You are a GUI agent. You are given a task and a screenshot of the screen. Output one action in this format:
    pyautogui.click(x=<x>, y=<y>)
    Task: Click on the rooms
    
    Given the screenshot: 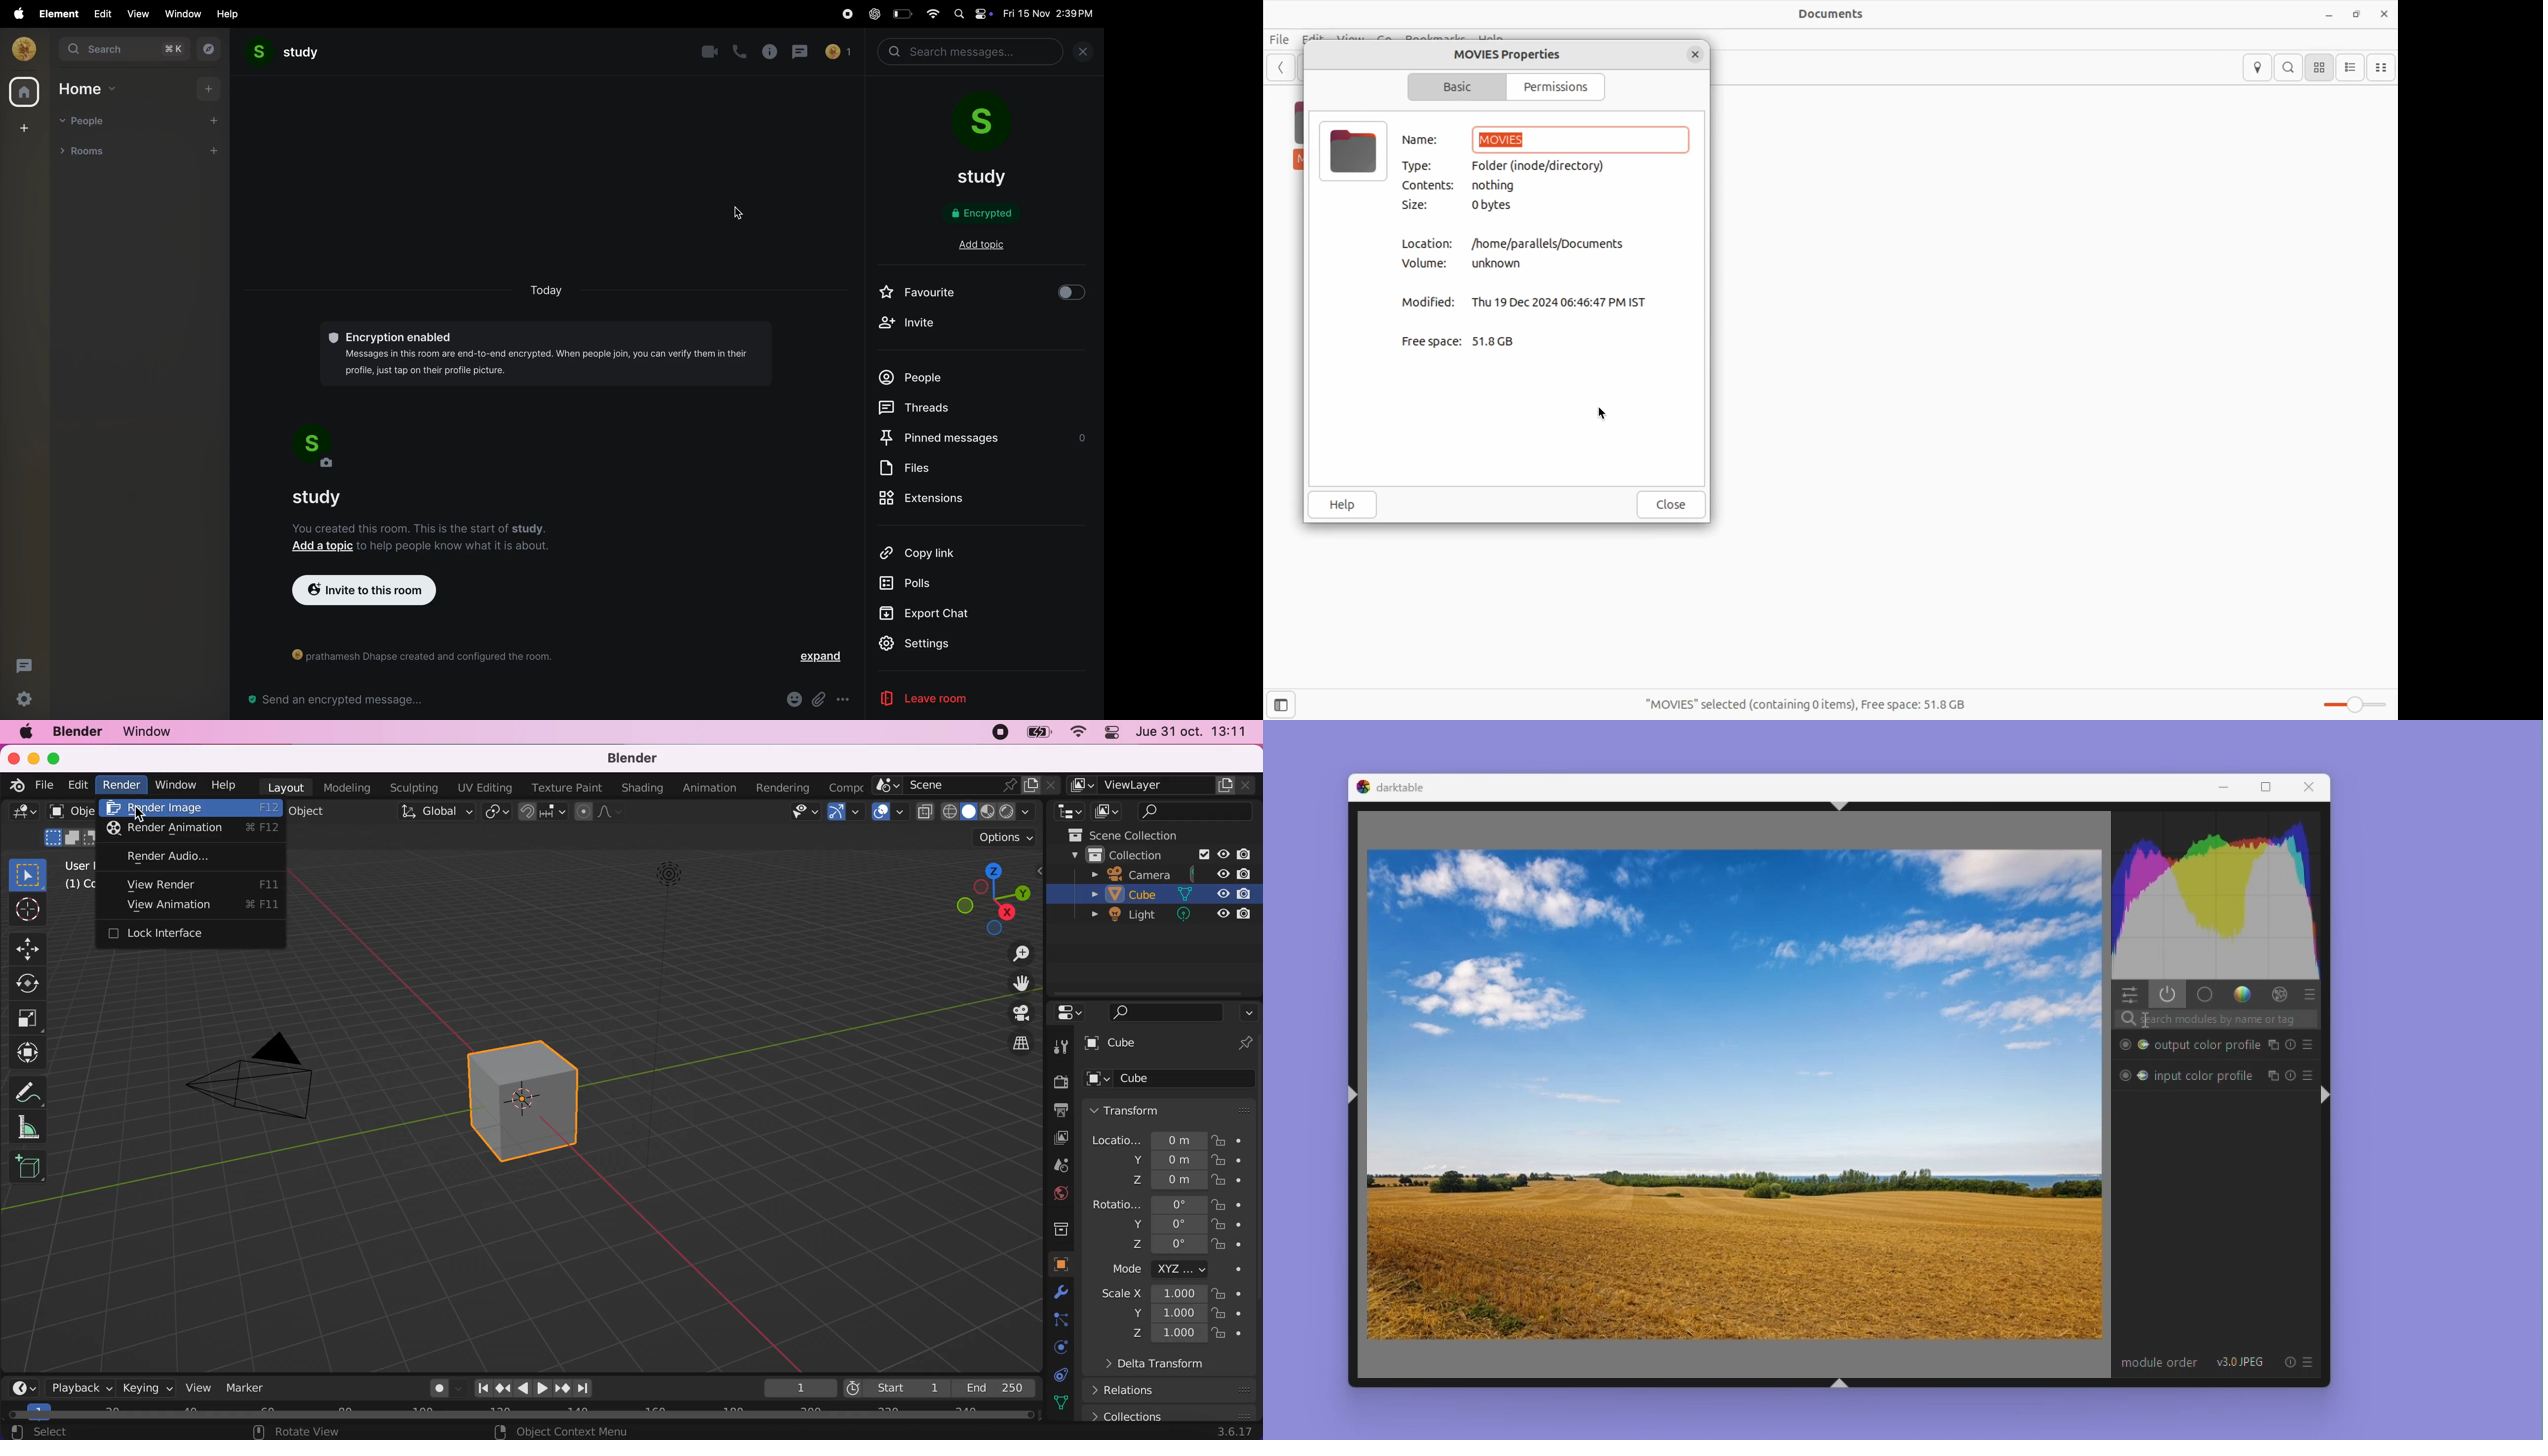 What is the action you would take?
    pyautogui.click(x=87, y=149)
    